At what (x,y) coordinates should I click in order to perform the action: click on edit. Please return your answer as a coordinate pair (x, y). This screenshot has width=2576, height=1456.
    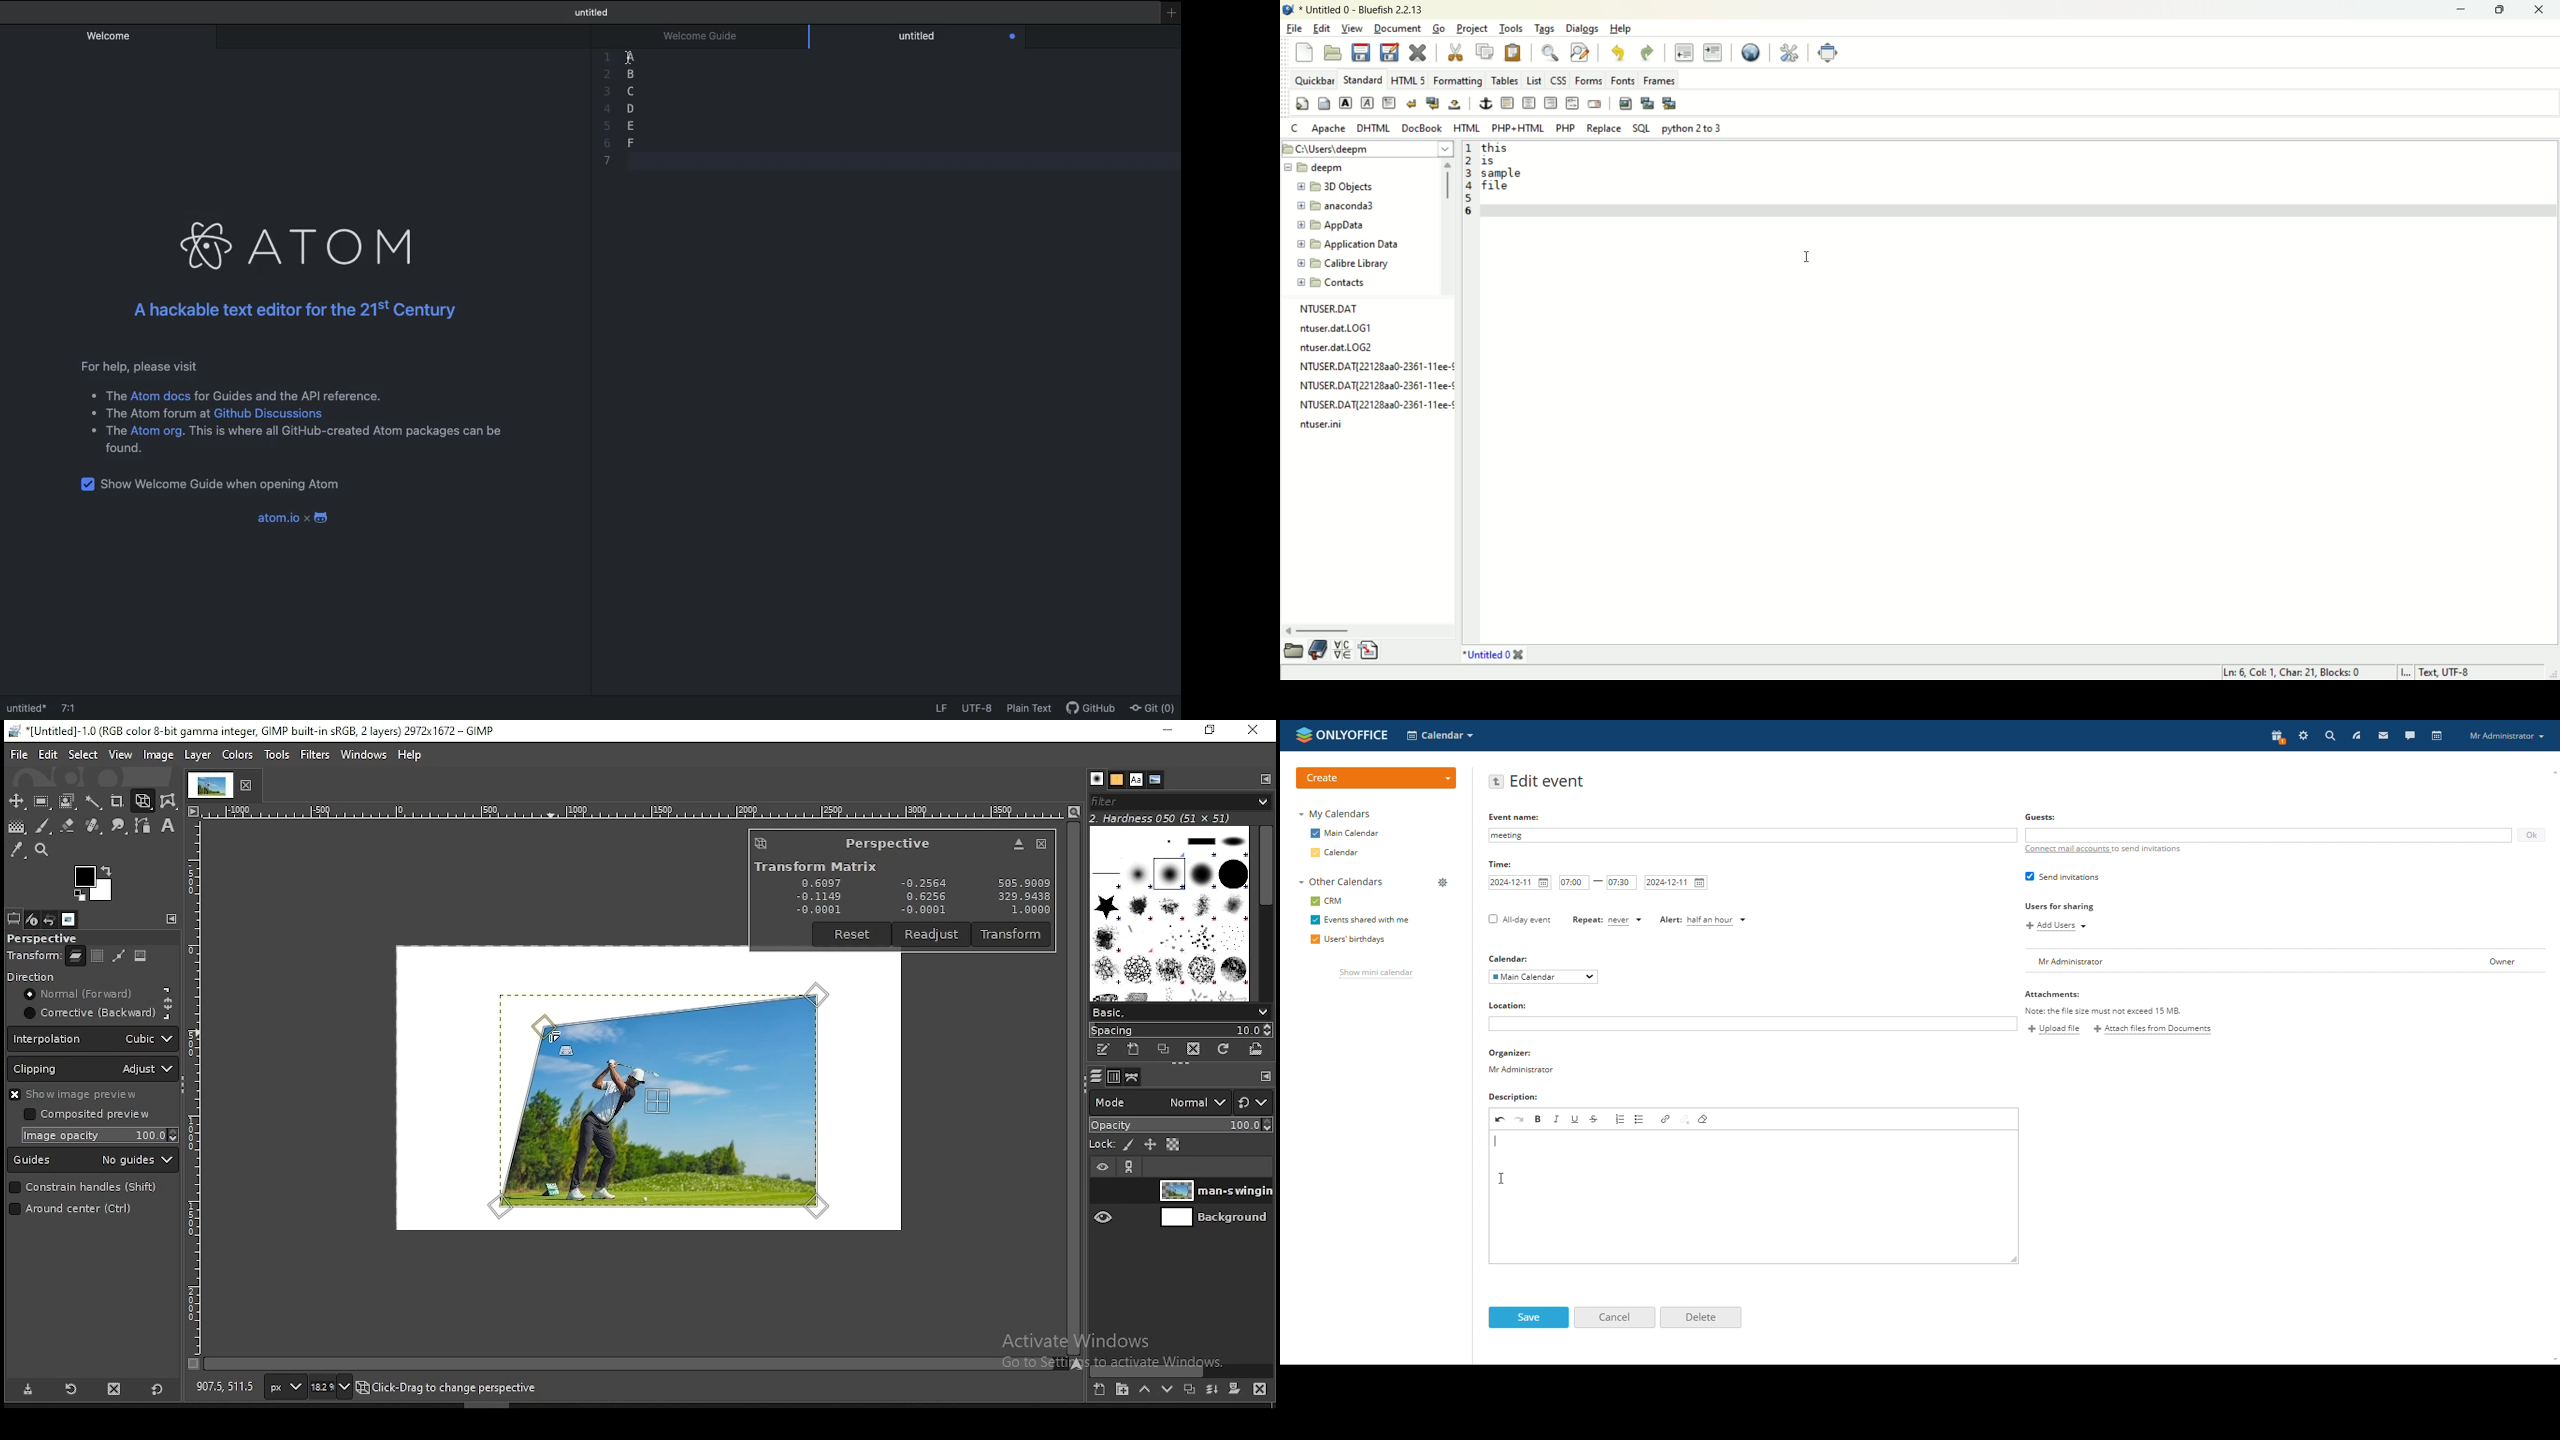
    Looking at the image, I should click on (48, 754).